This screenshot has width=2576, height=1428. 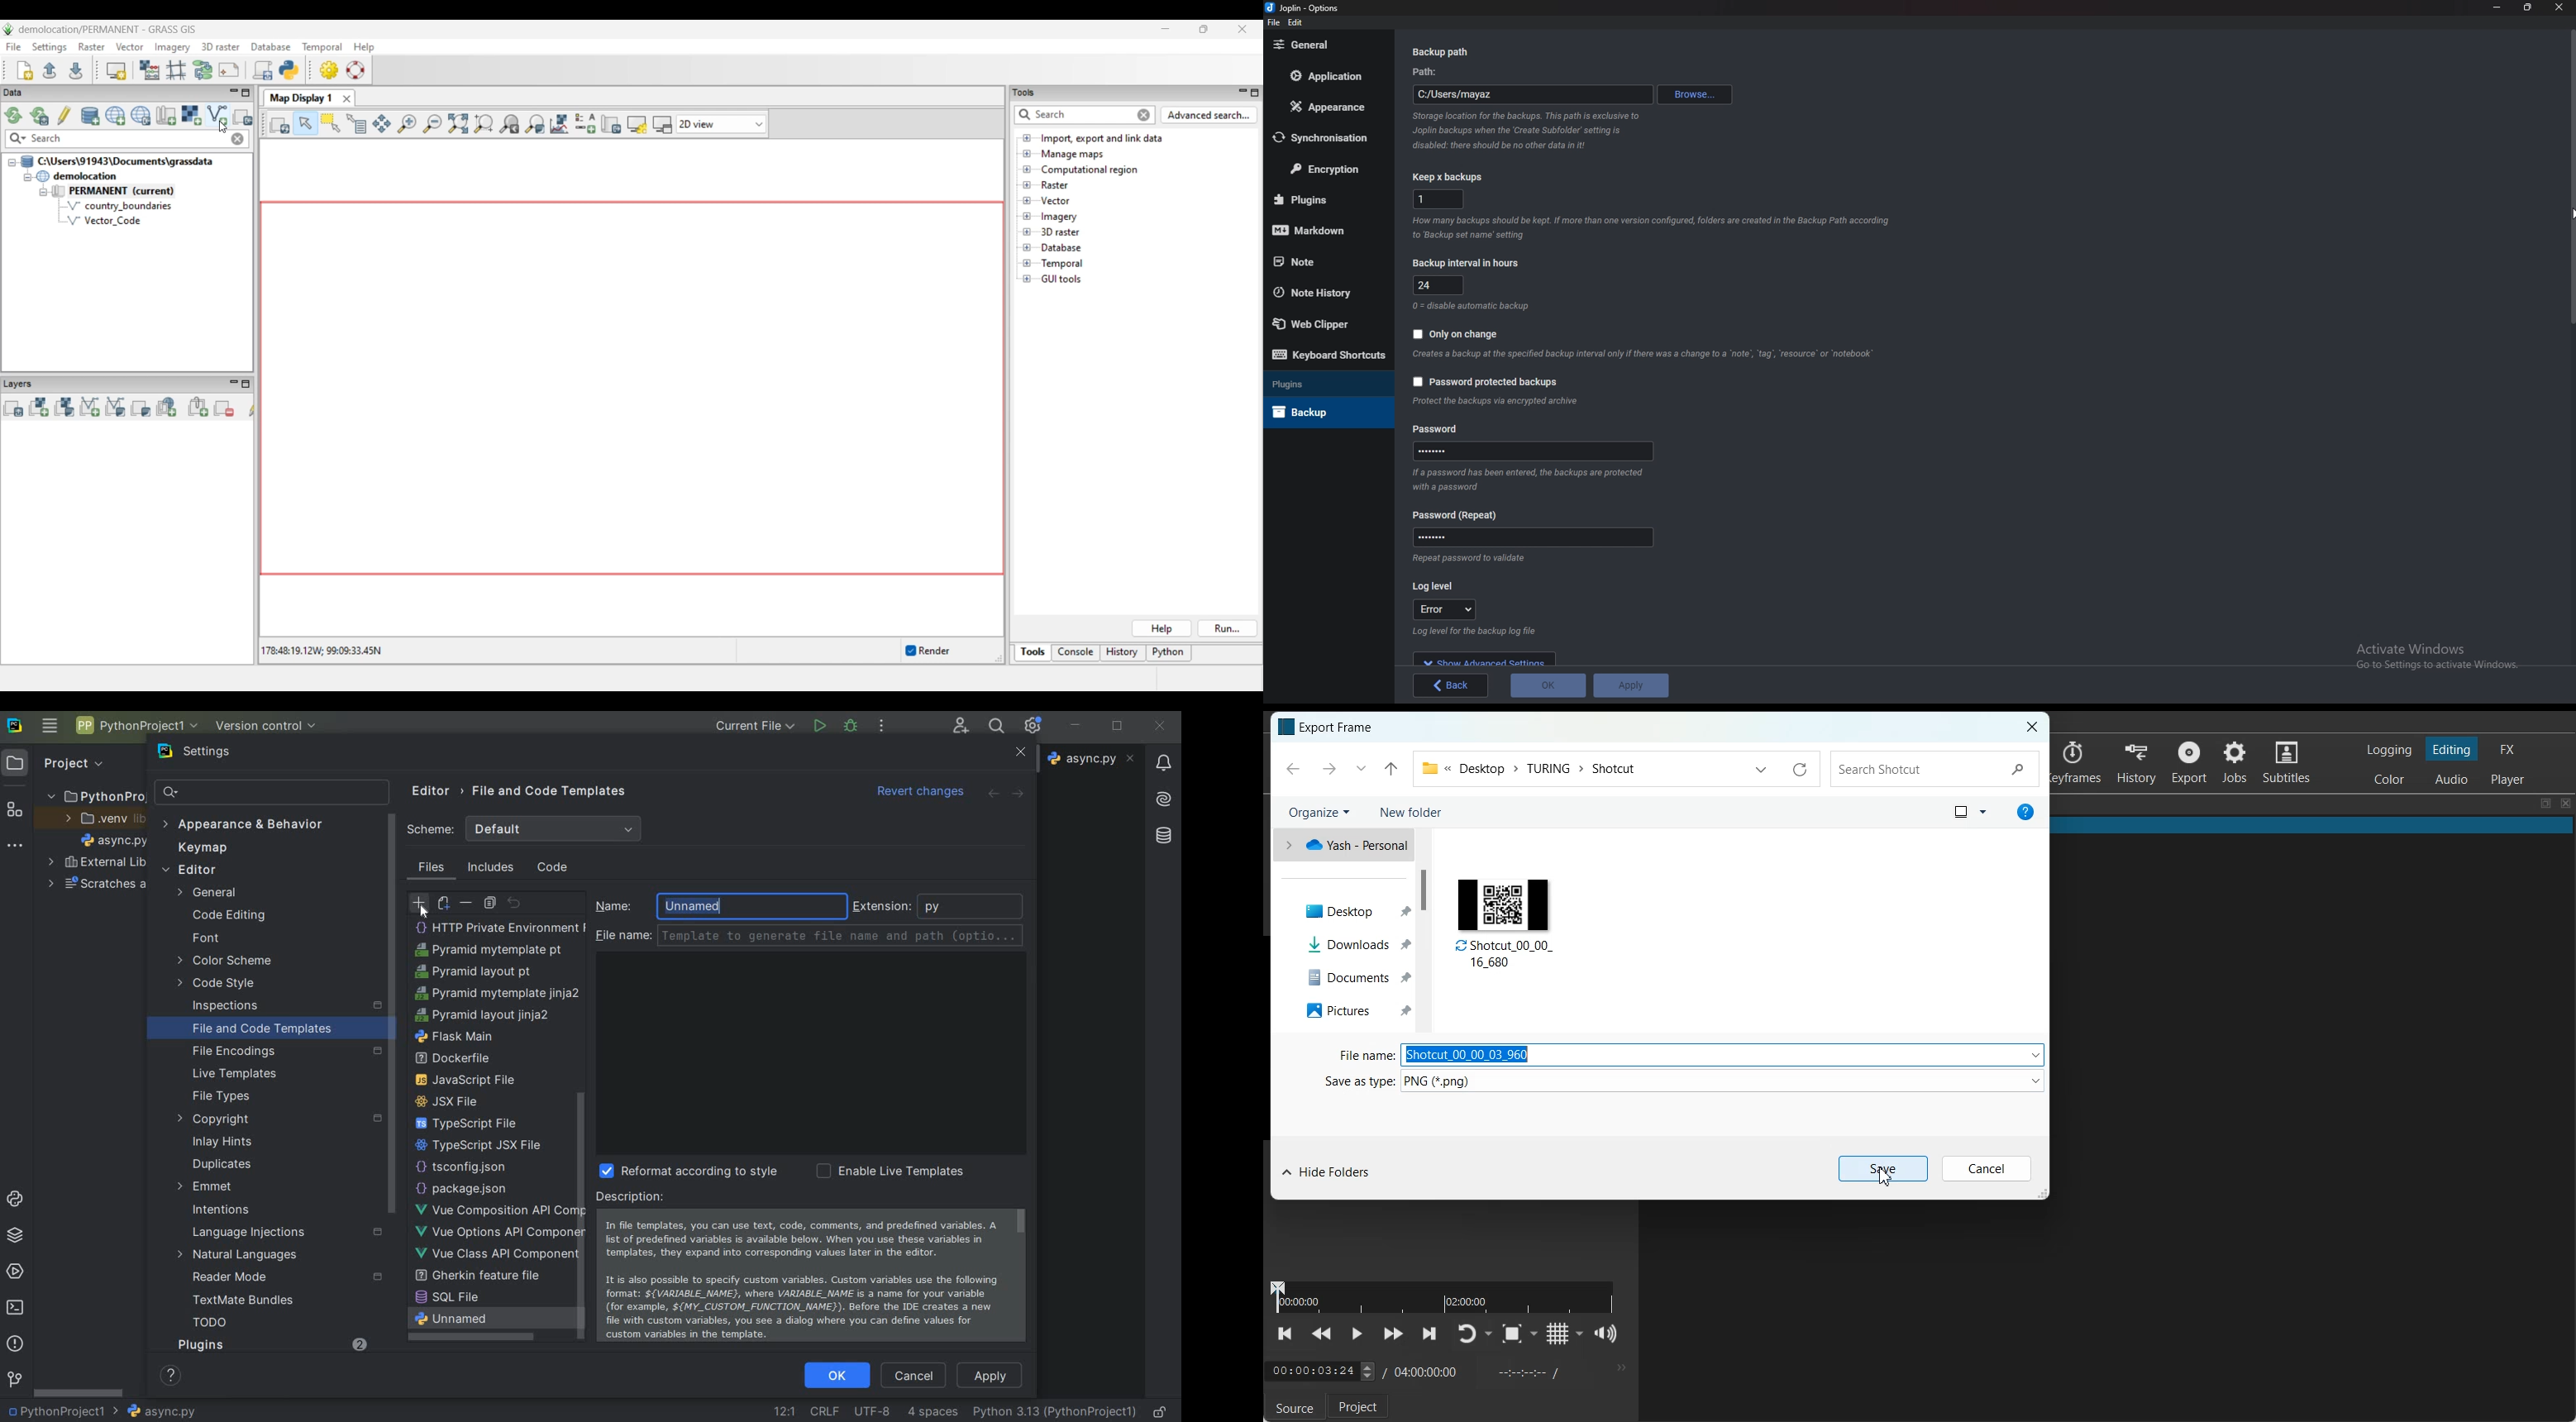 I want to click on o K, so click(x=1548, y=687).